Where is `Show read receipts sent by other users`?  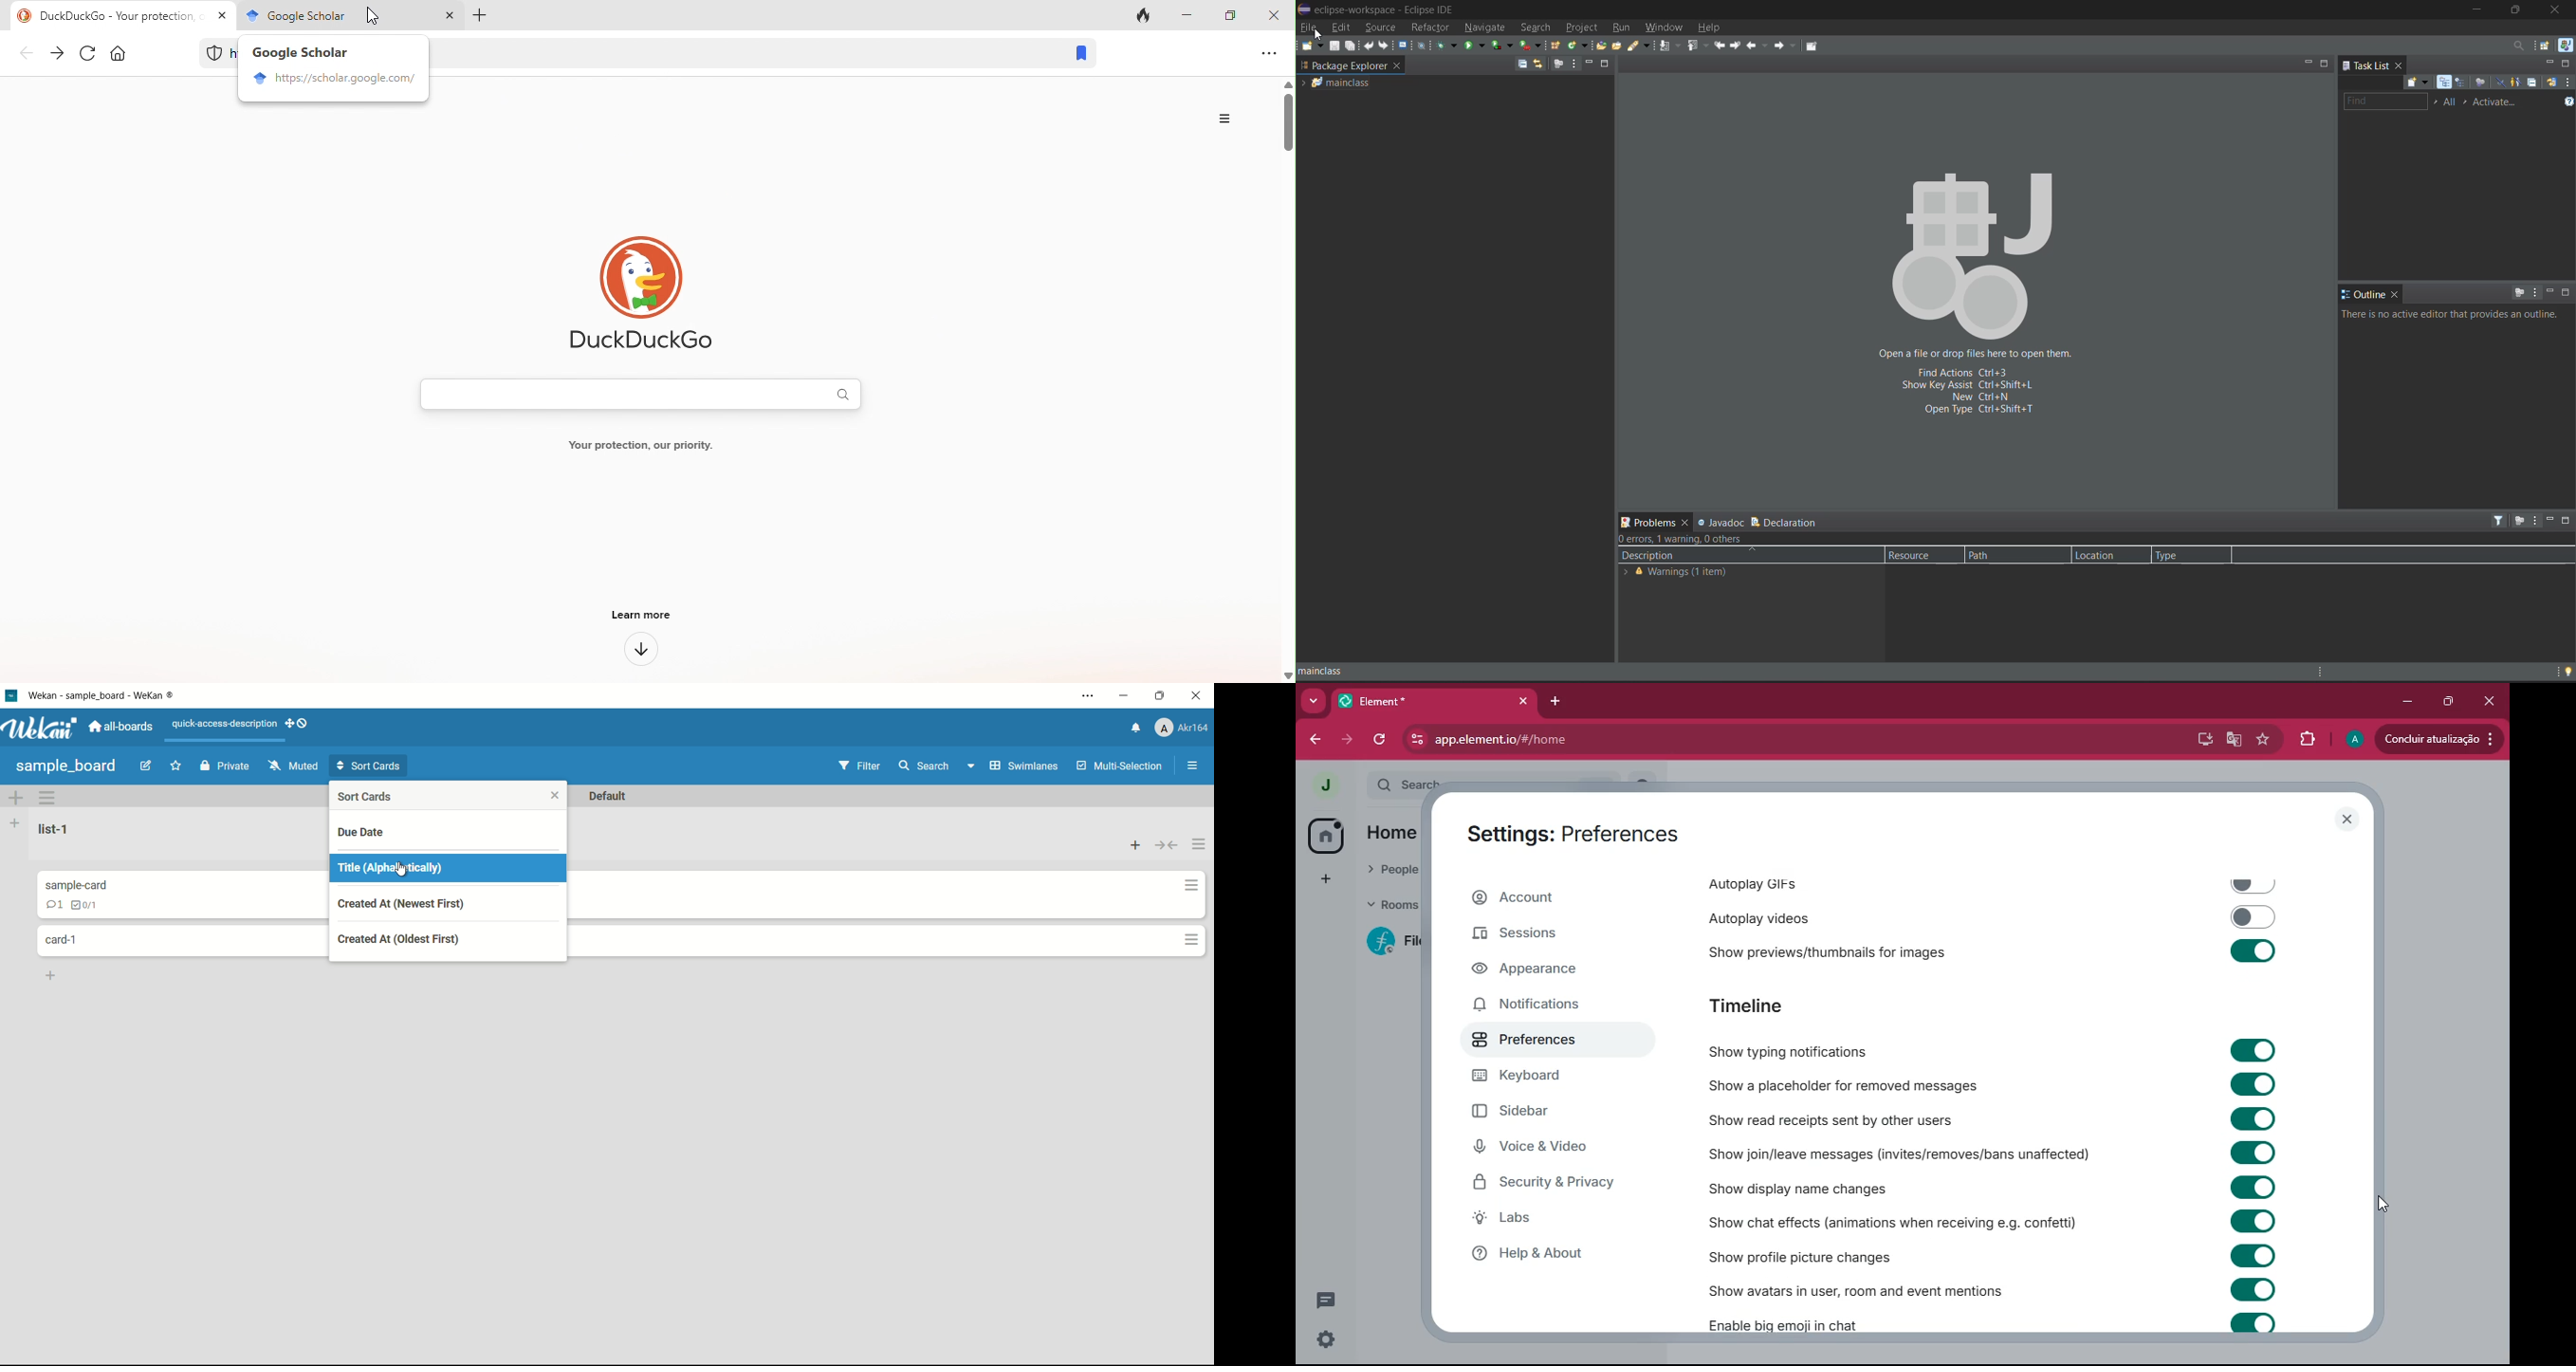
Show read receipts sent by other users is located at coordinates (1994, 1118).